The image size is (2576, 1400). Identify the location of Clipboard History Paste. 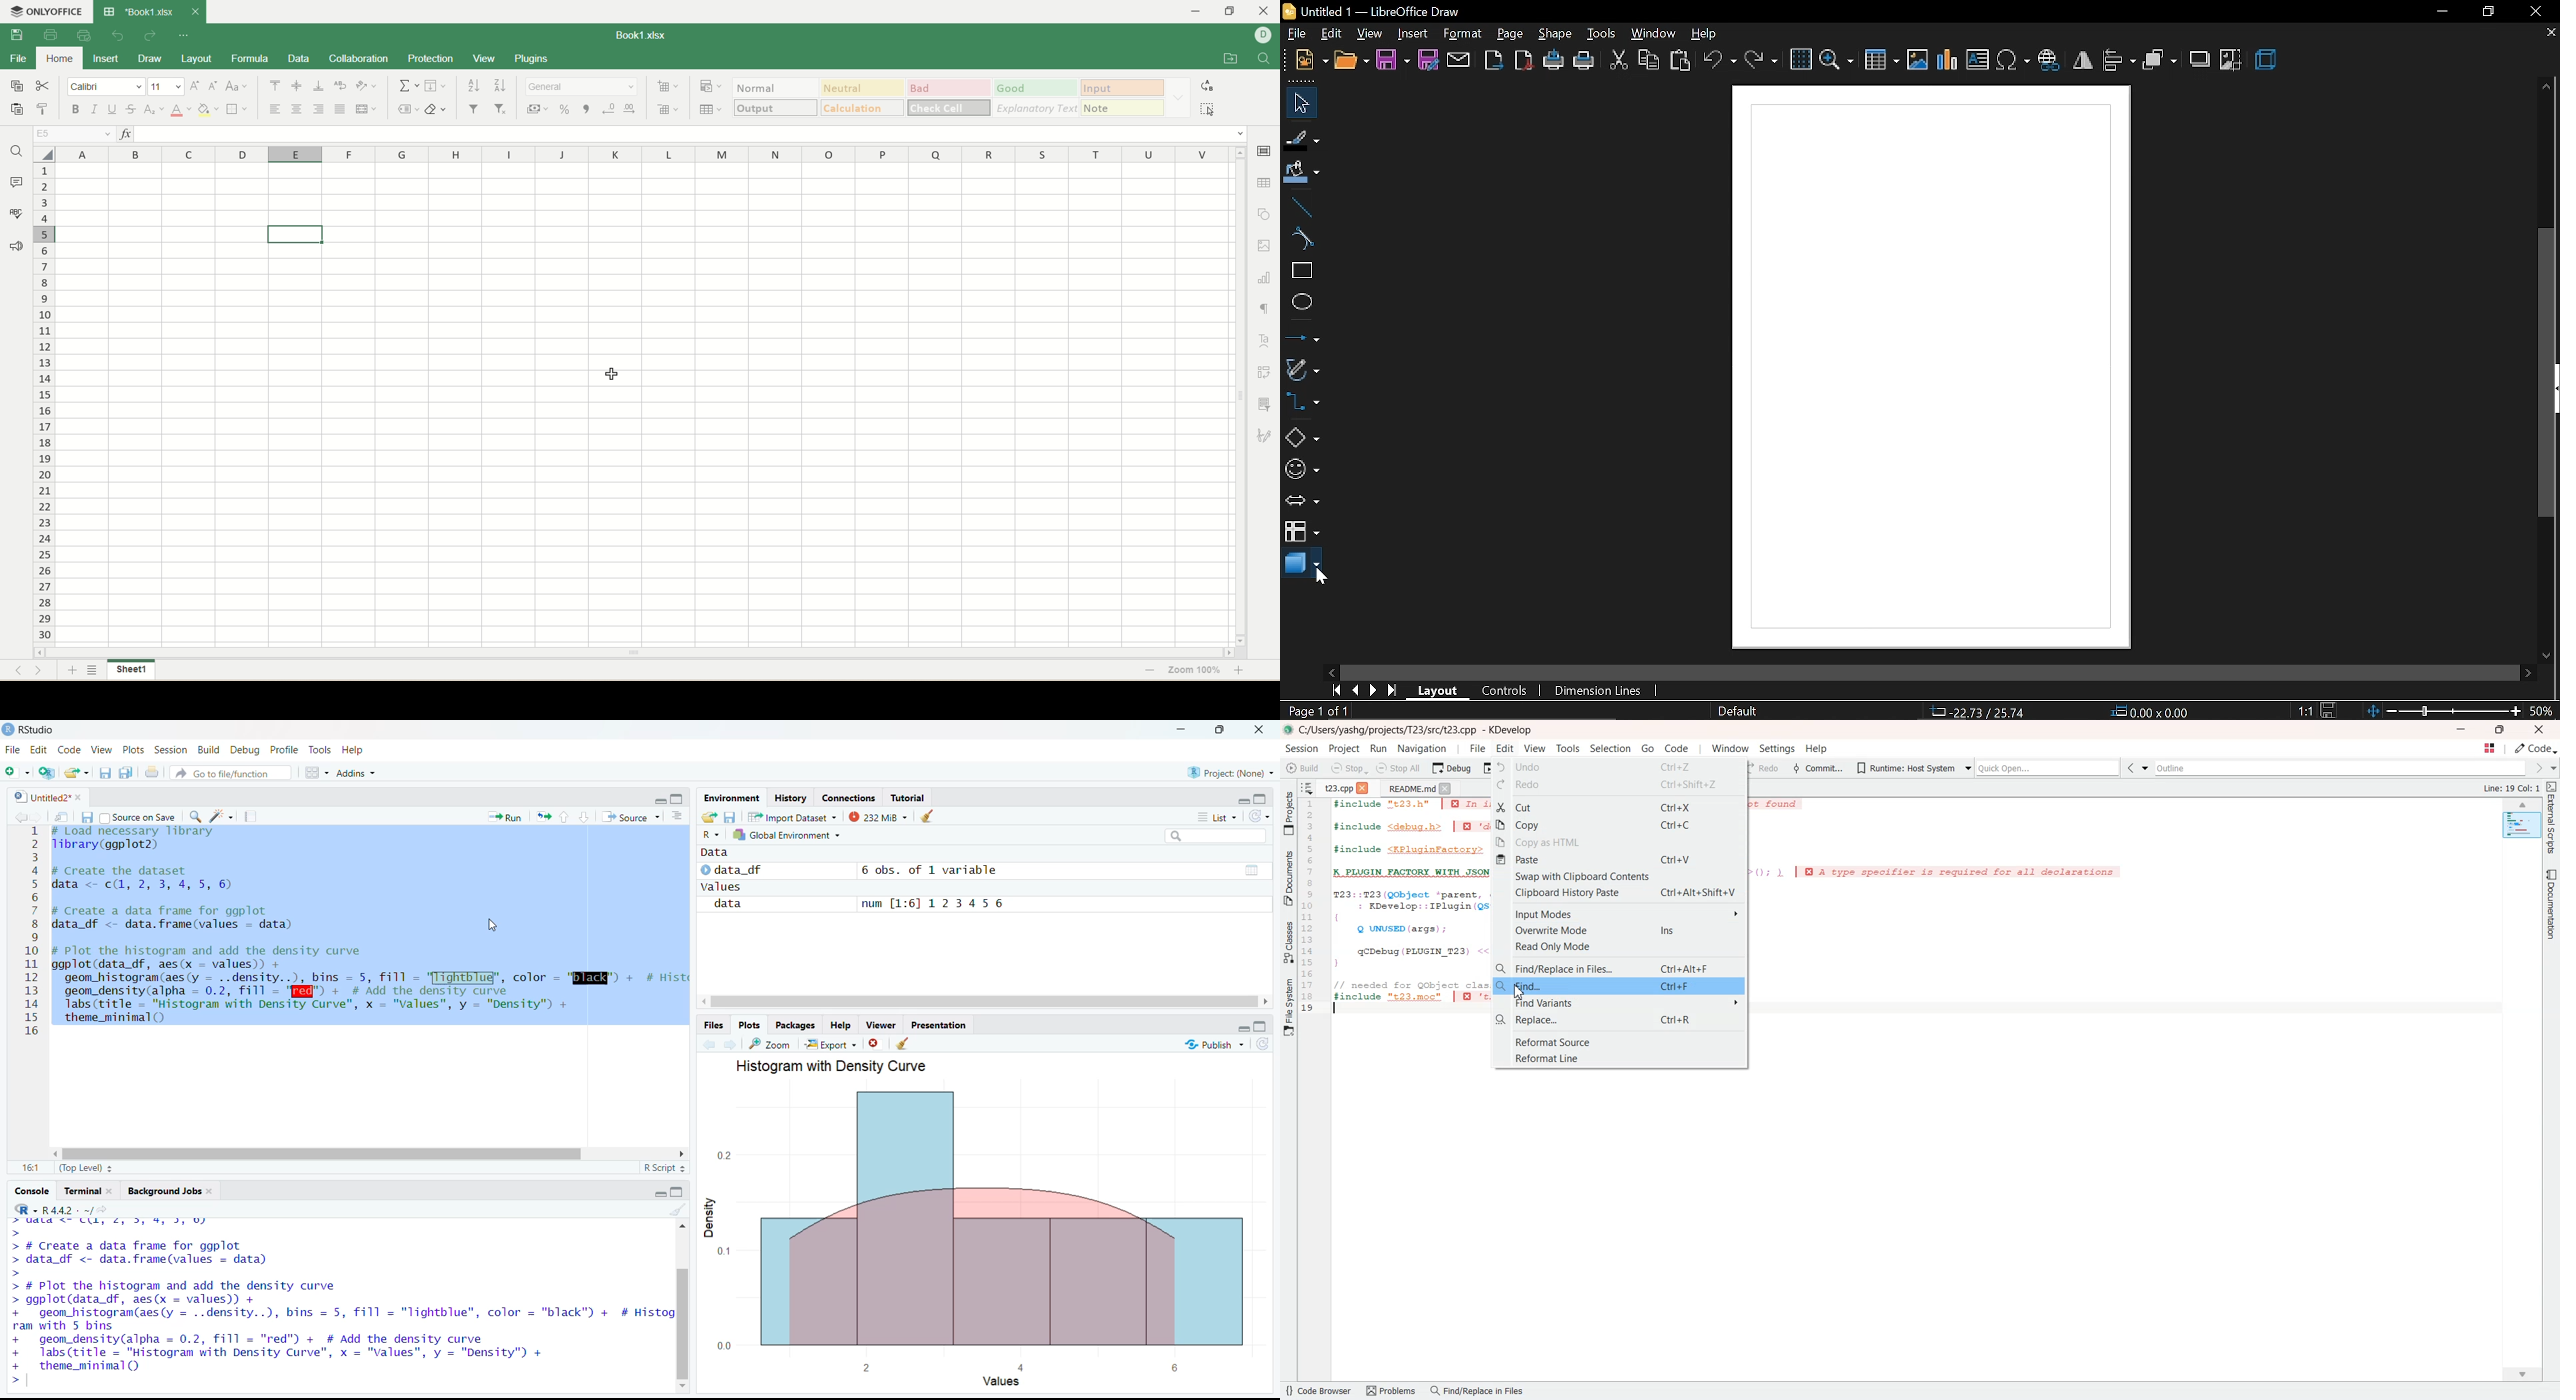
(1619, 893).